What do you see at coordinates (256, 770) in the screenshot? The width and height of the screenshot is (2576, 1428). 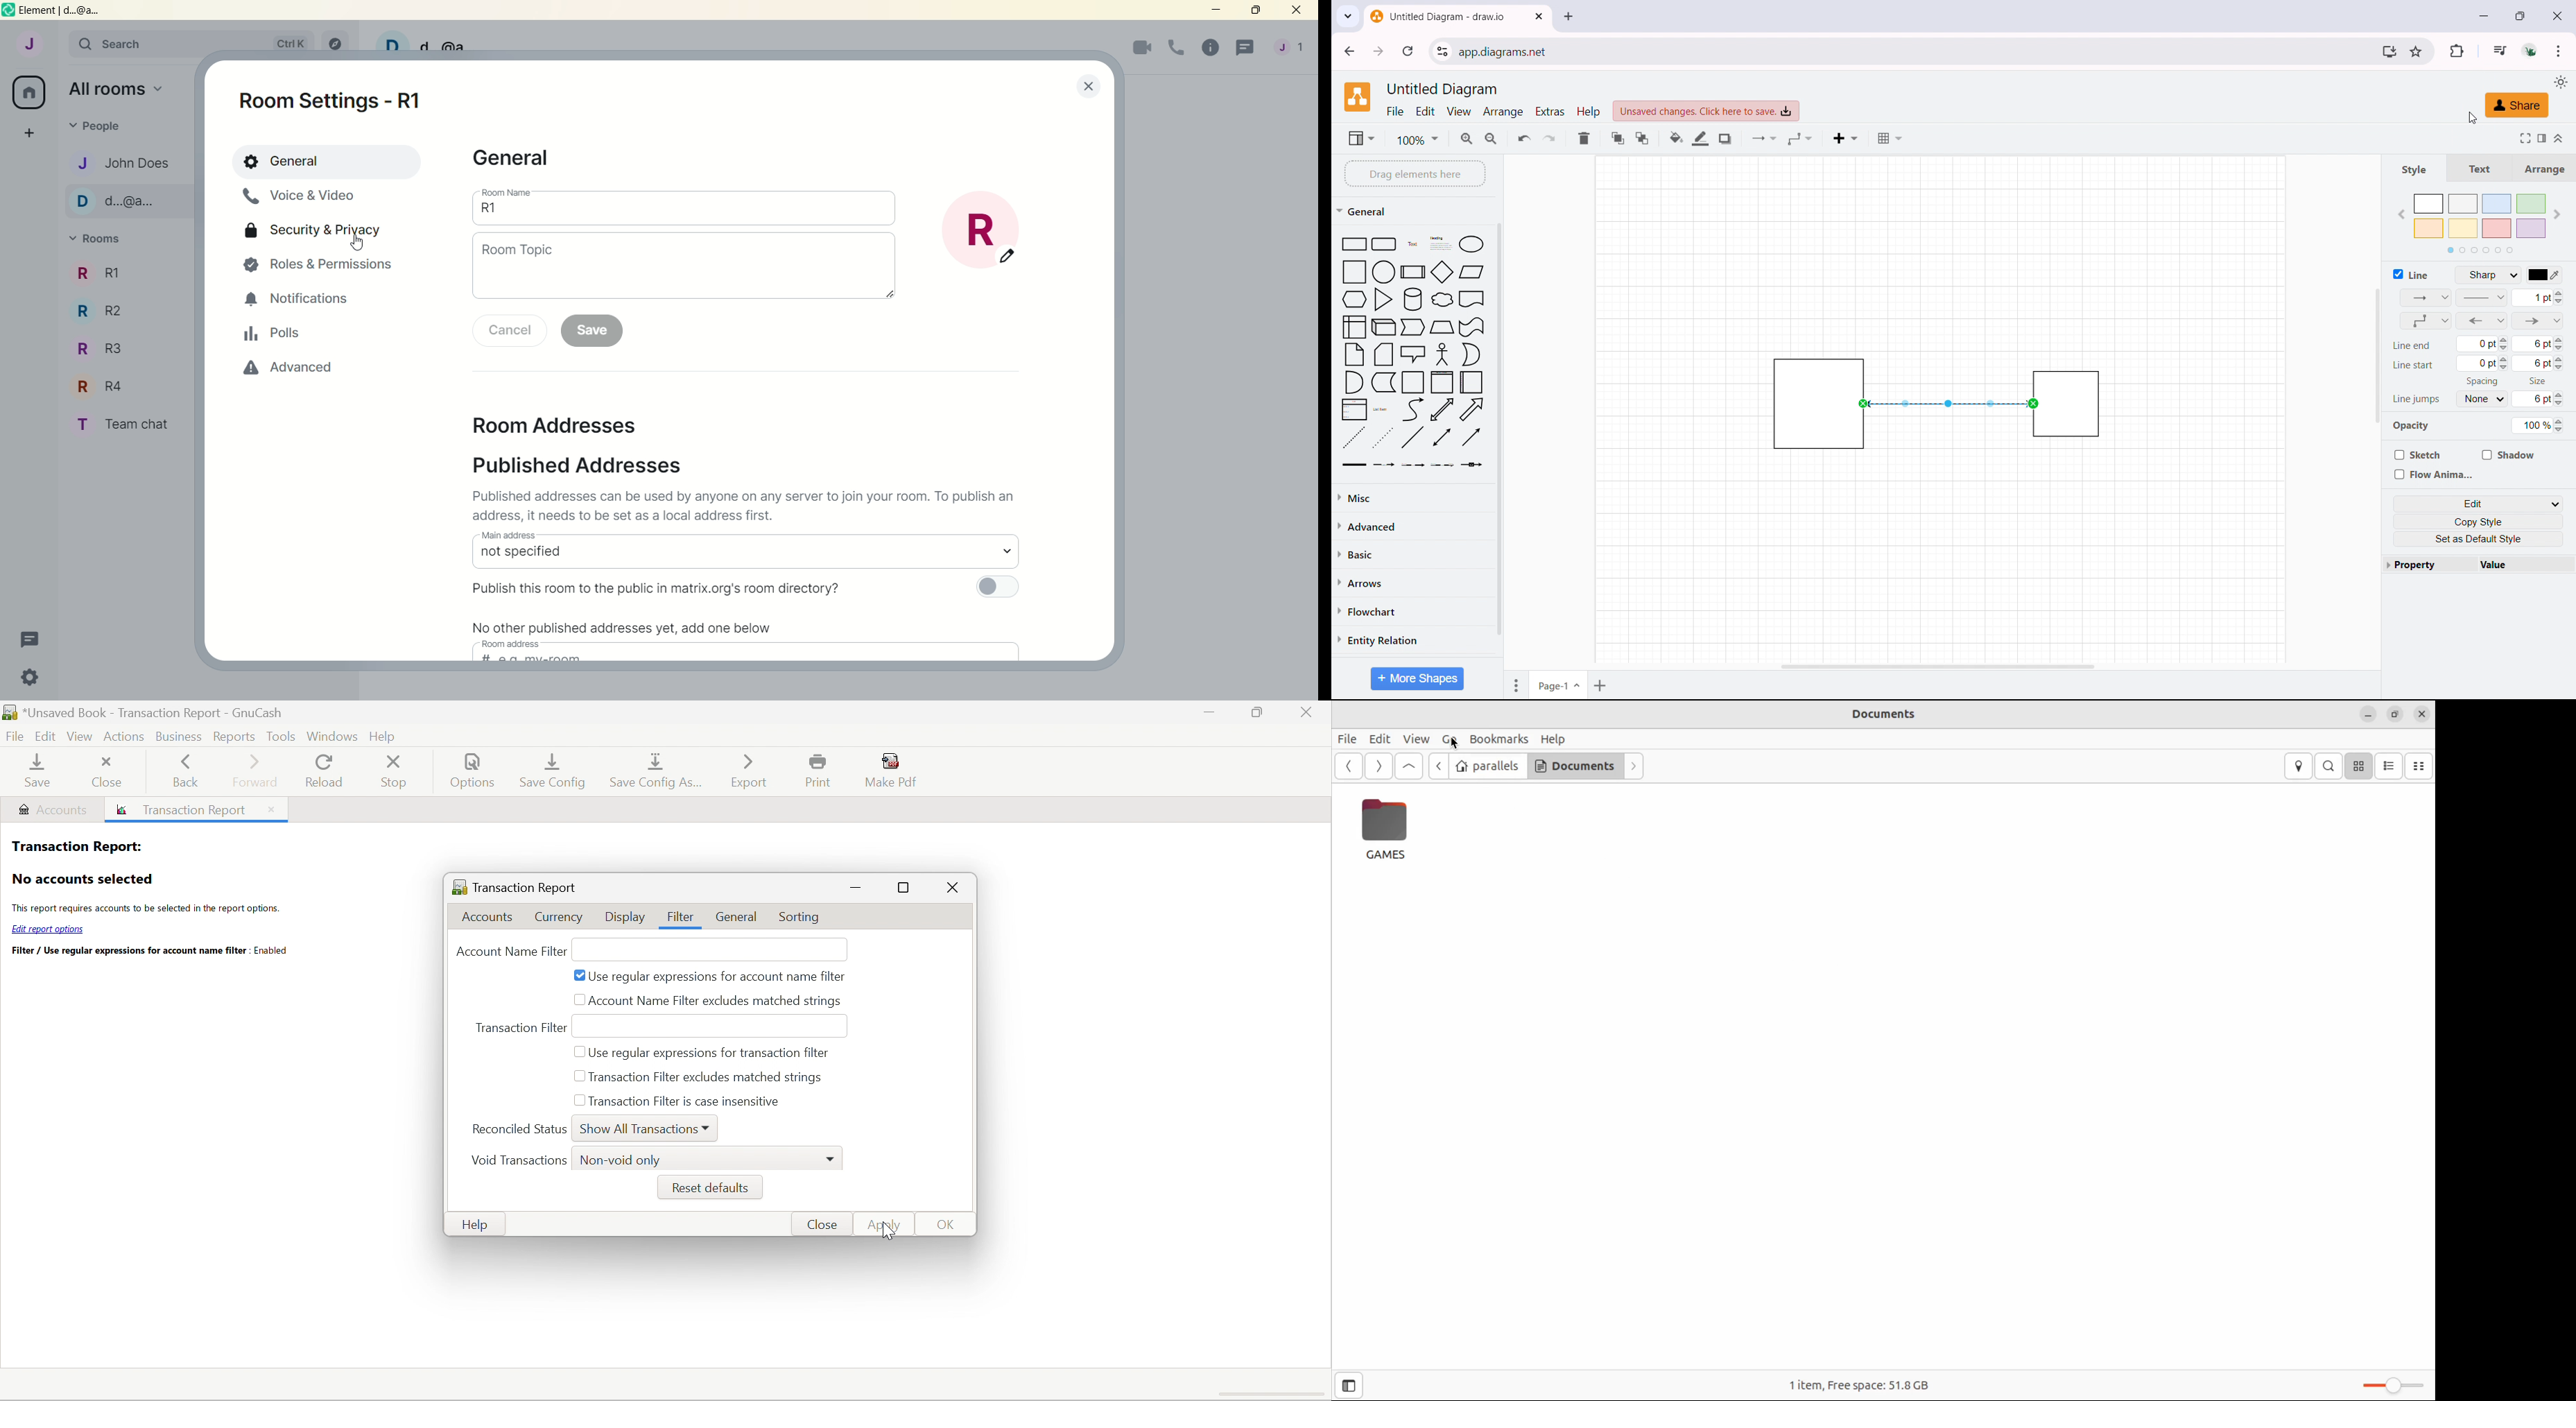 I see `Forward` at bounding box center [256, 770].